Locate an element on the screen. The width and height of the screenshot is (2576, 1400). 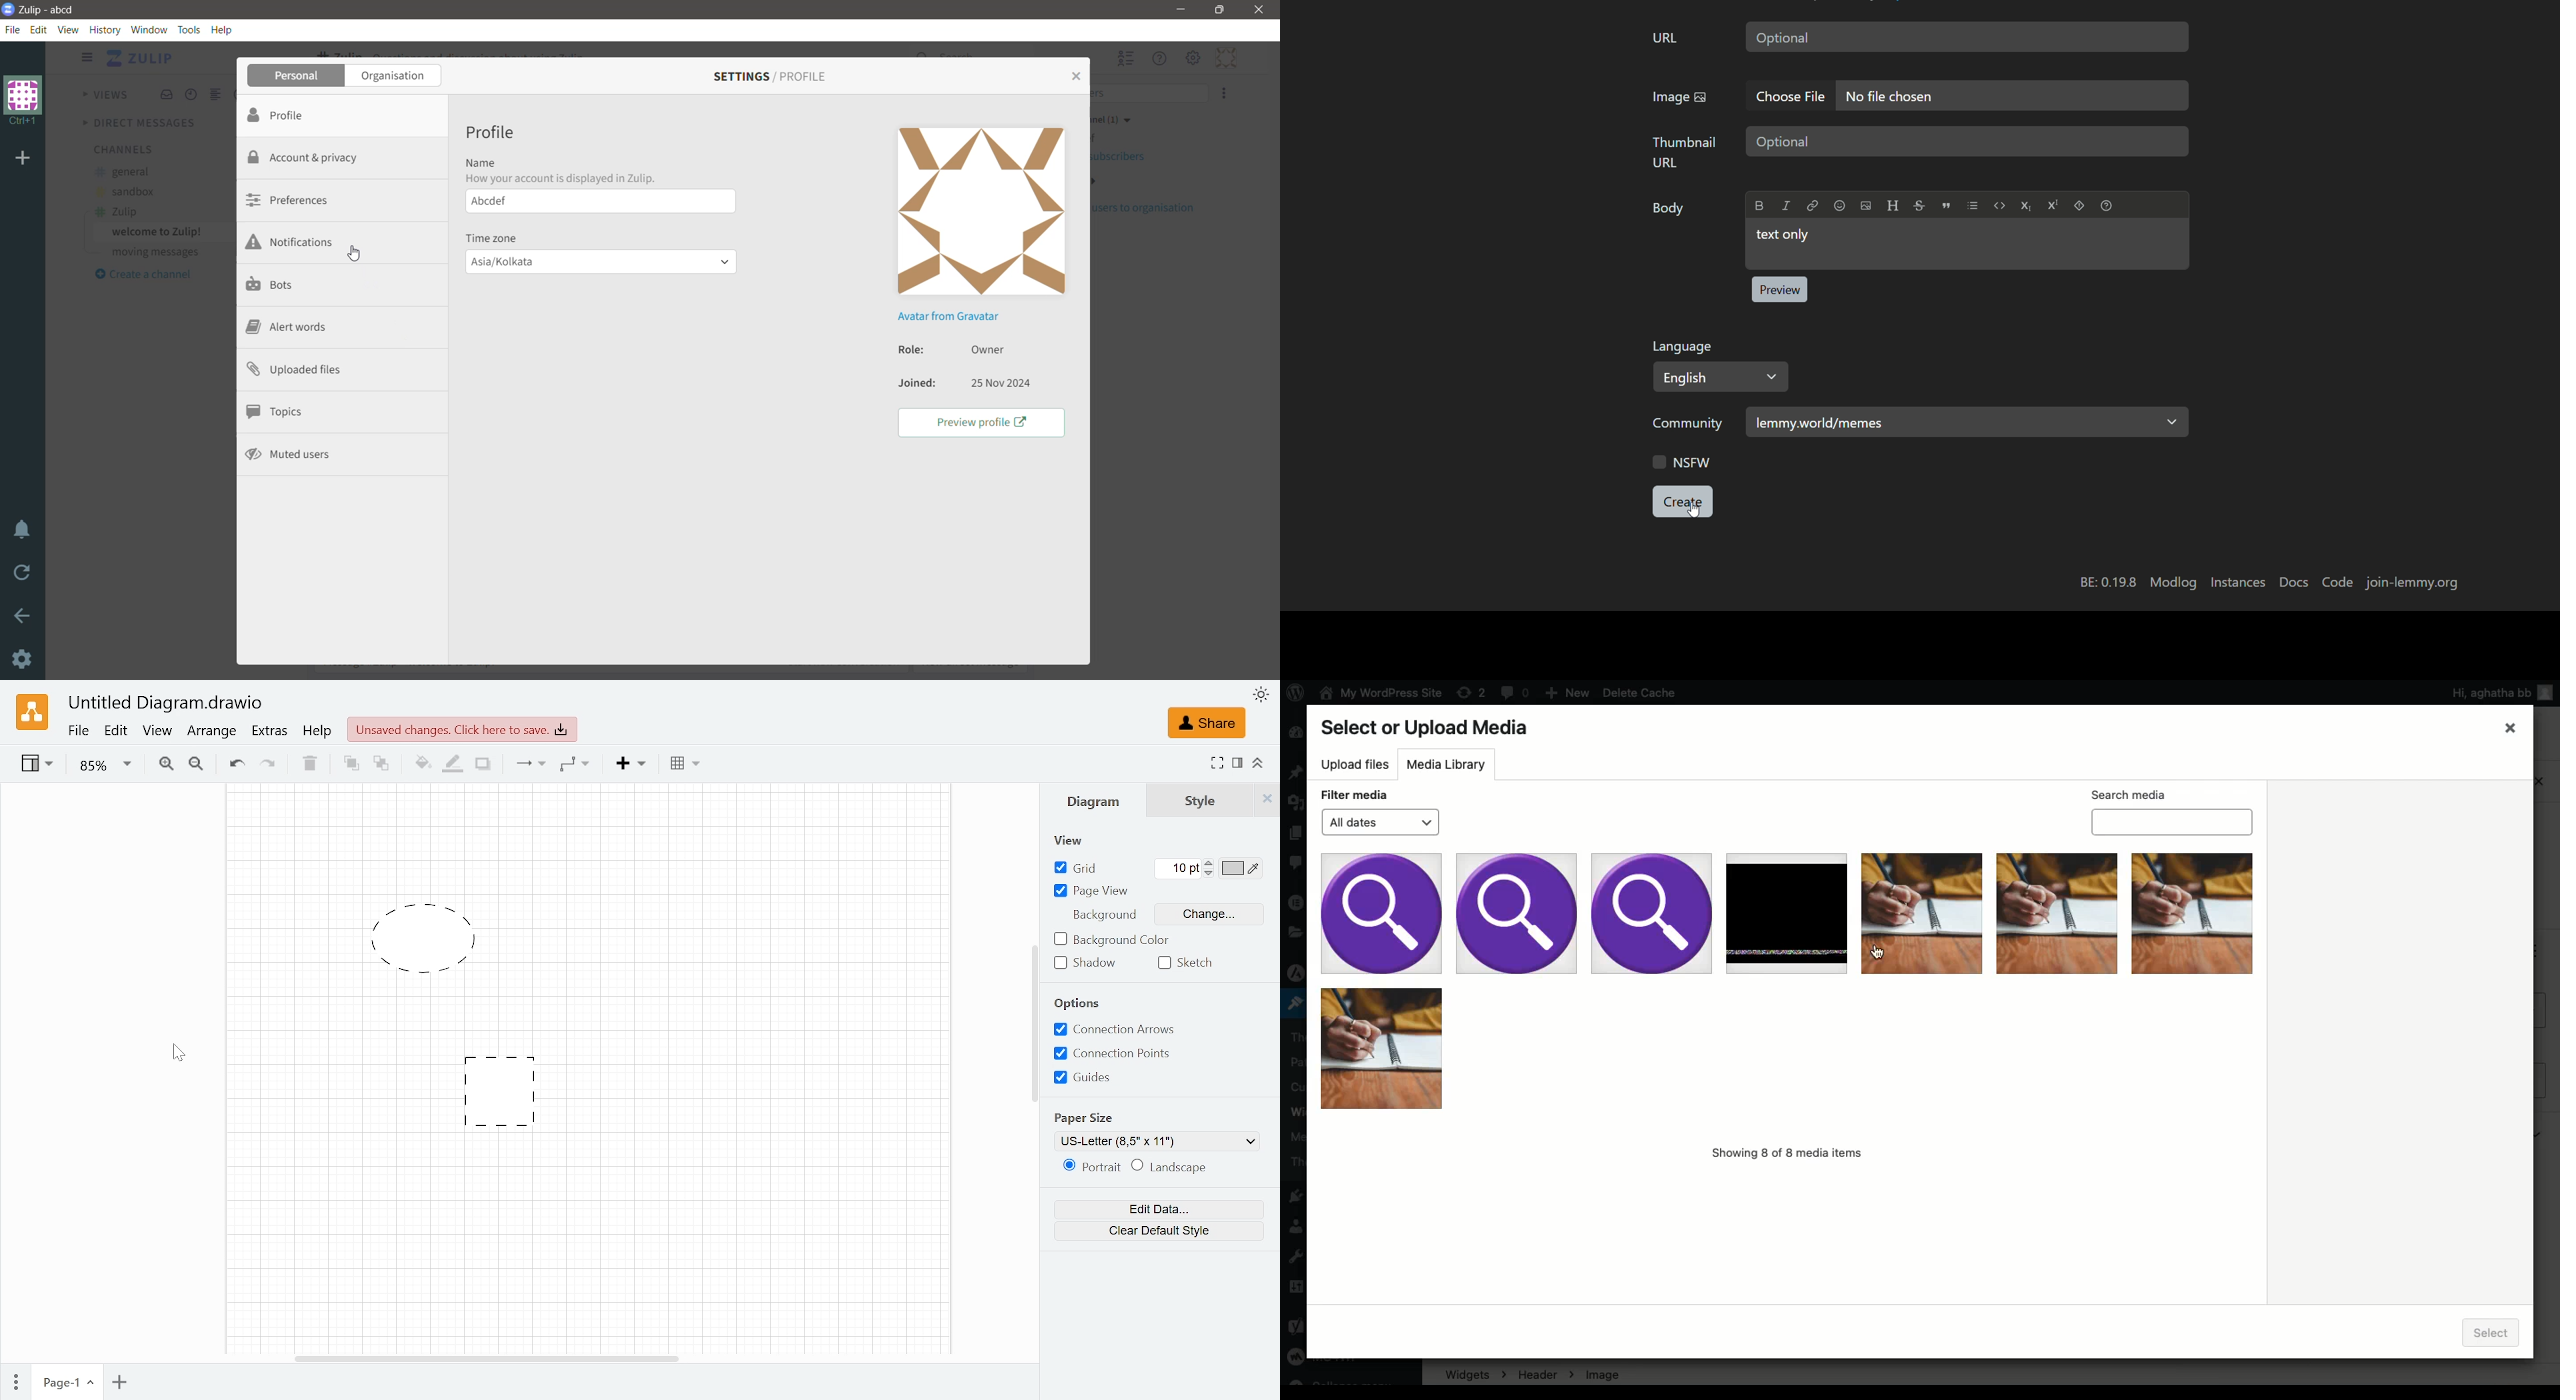
Help is located at coordinates (320, 733).